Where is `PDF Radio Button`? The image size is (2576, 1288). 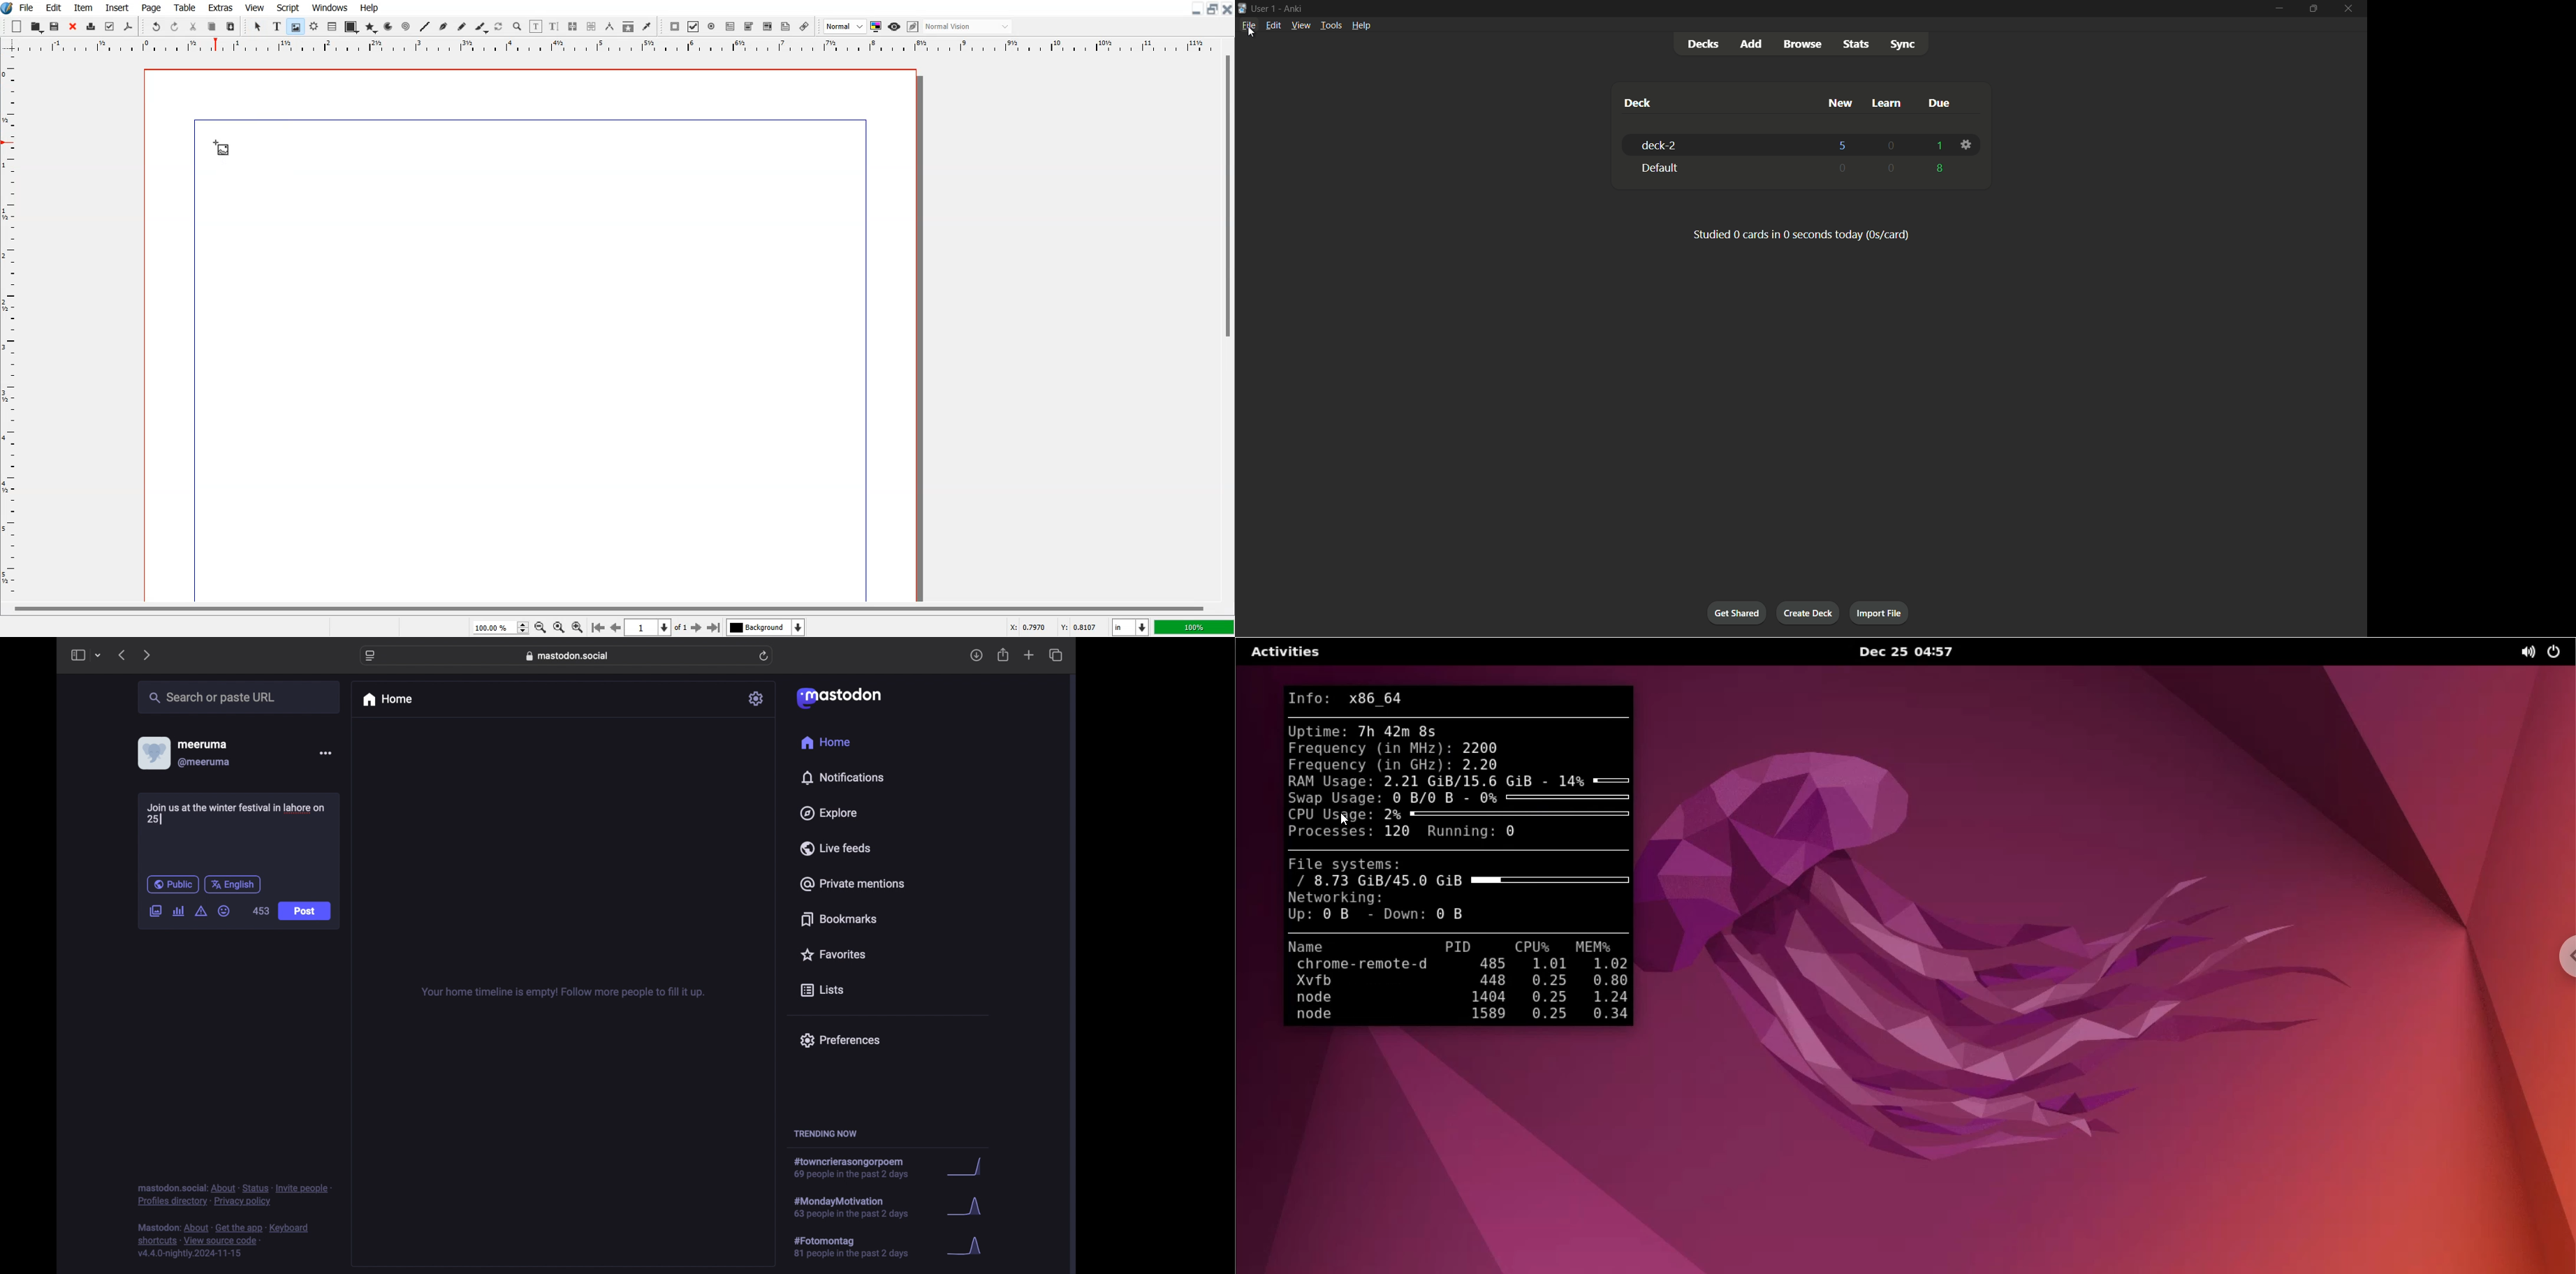 PDF Radio Button is located at coordinates (712, 26).